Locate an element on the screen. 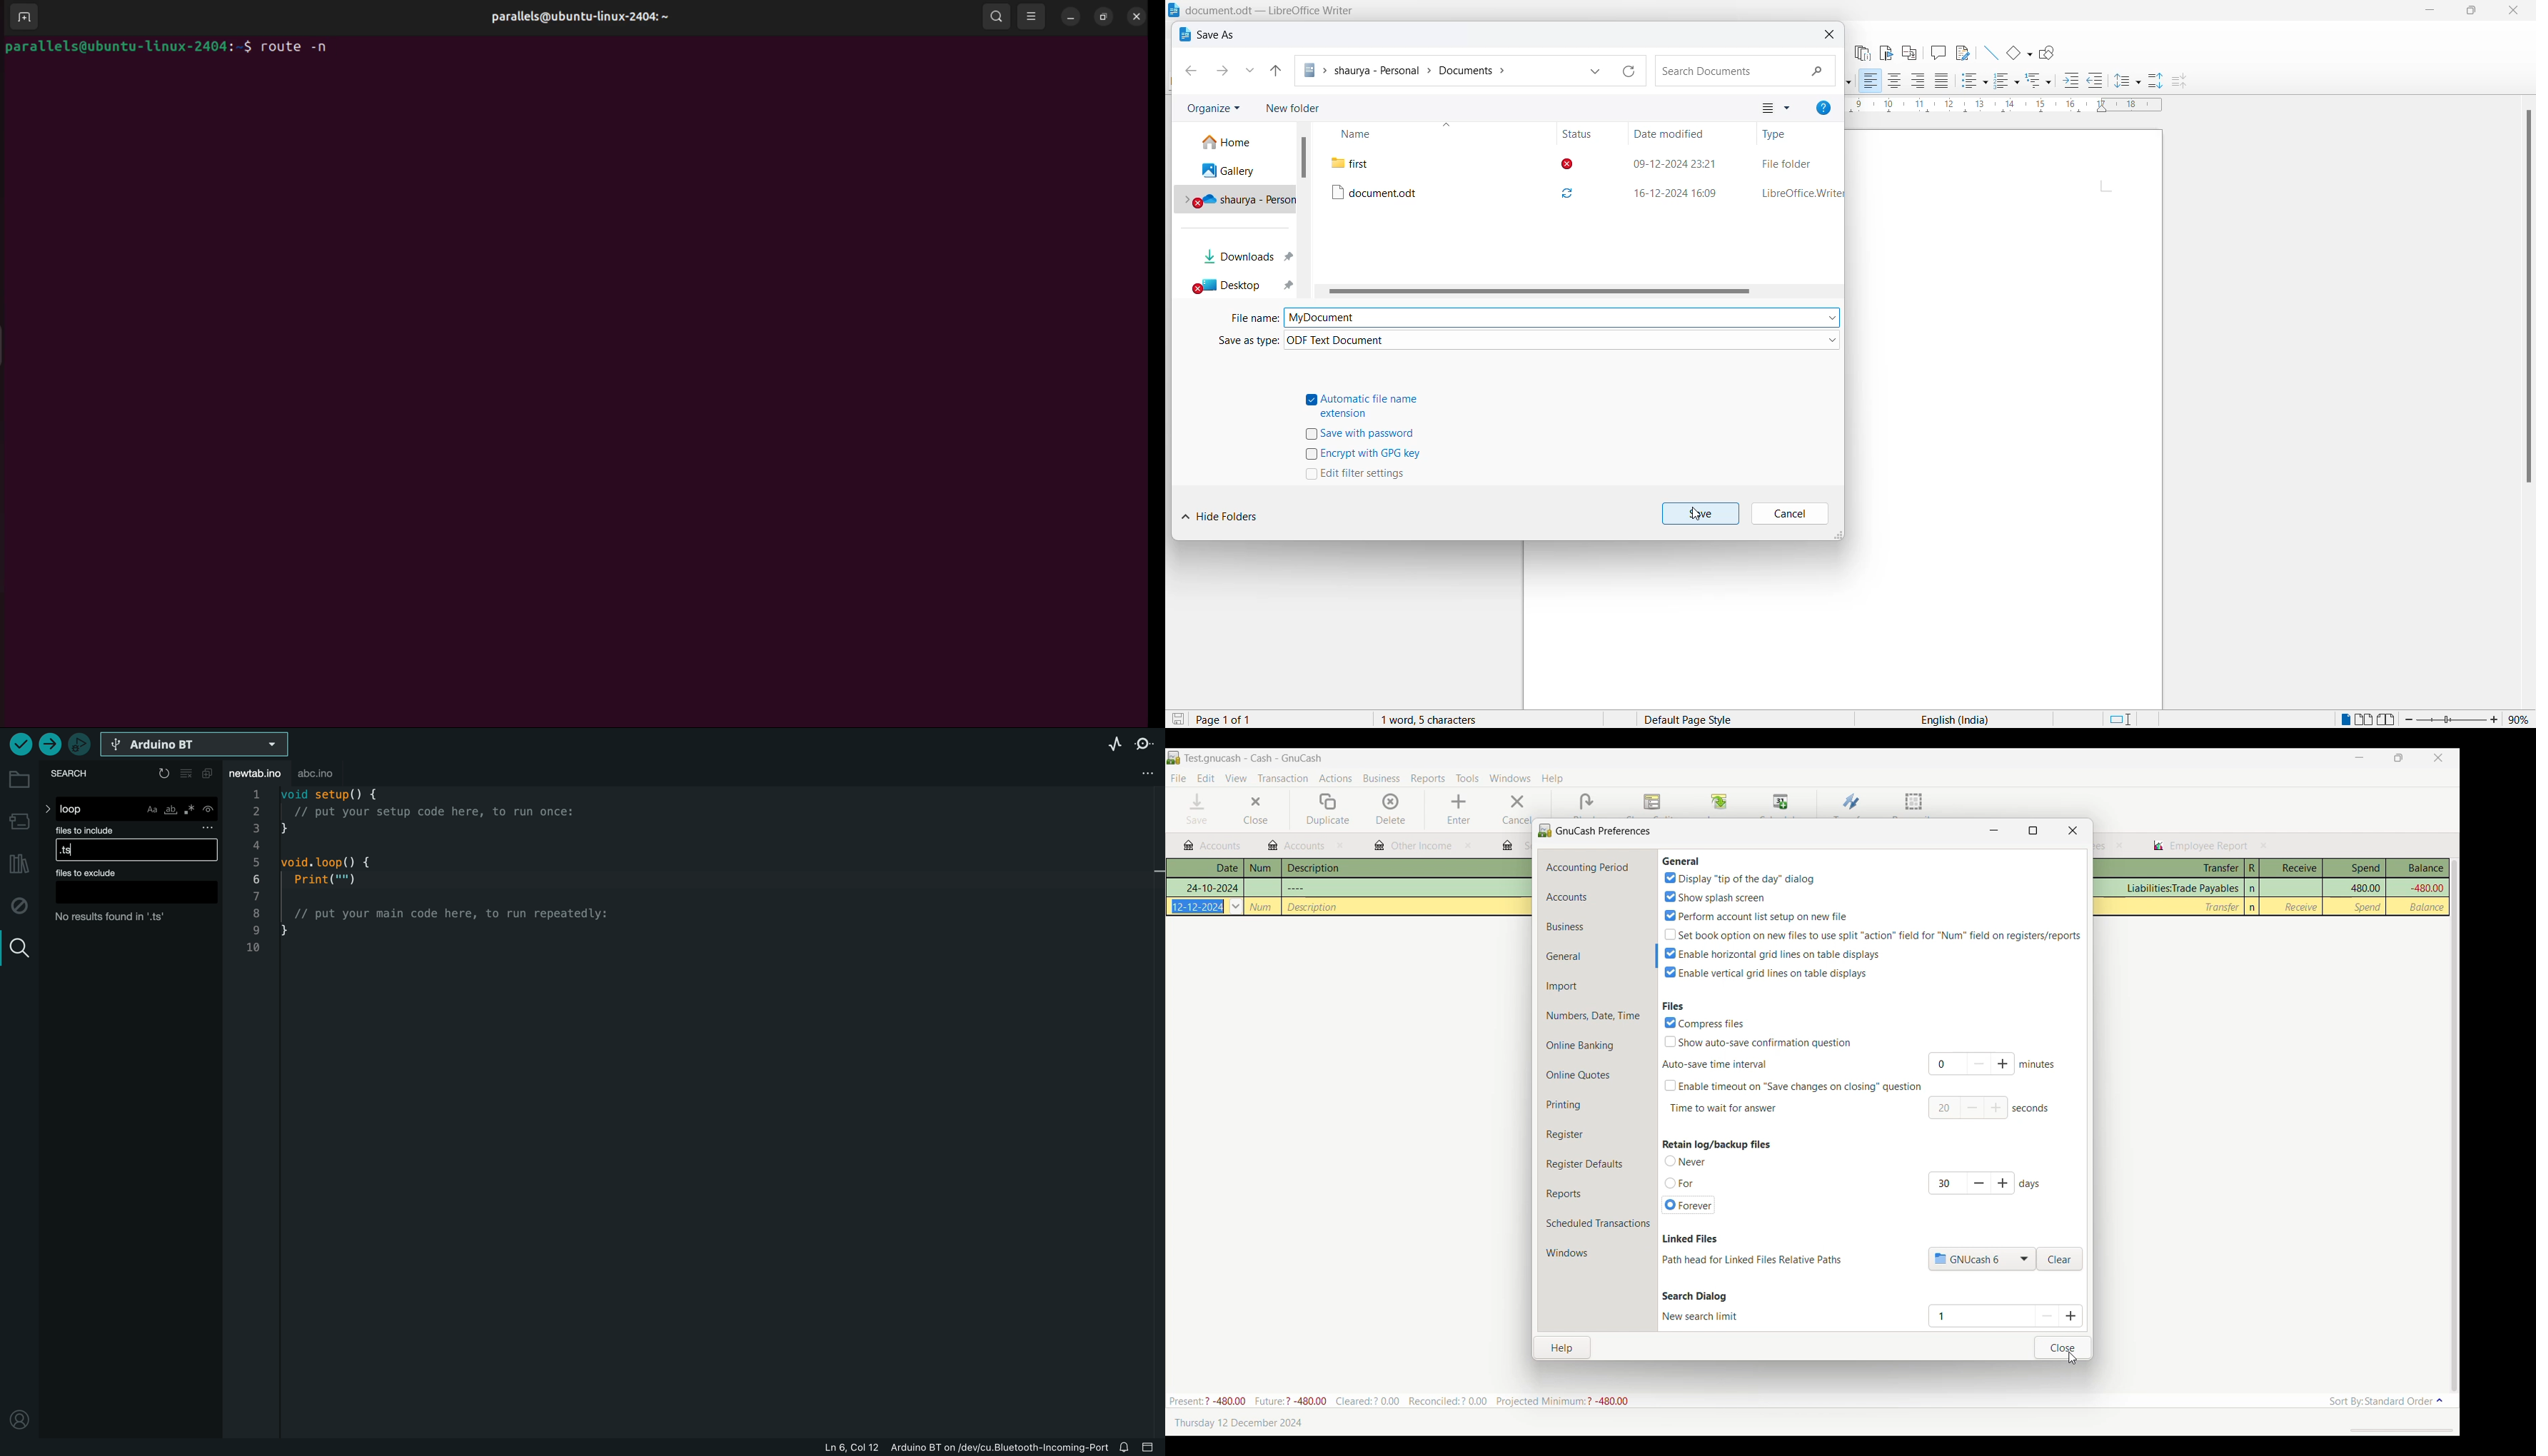  Home is located at coordinates (1232, 143).